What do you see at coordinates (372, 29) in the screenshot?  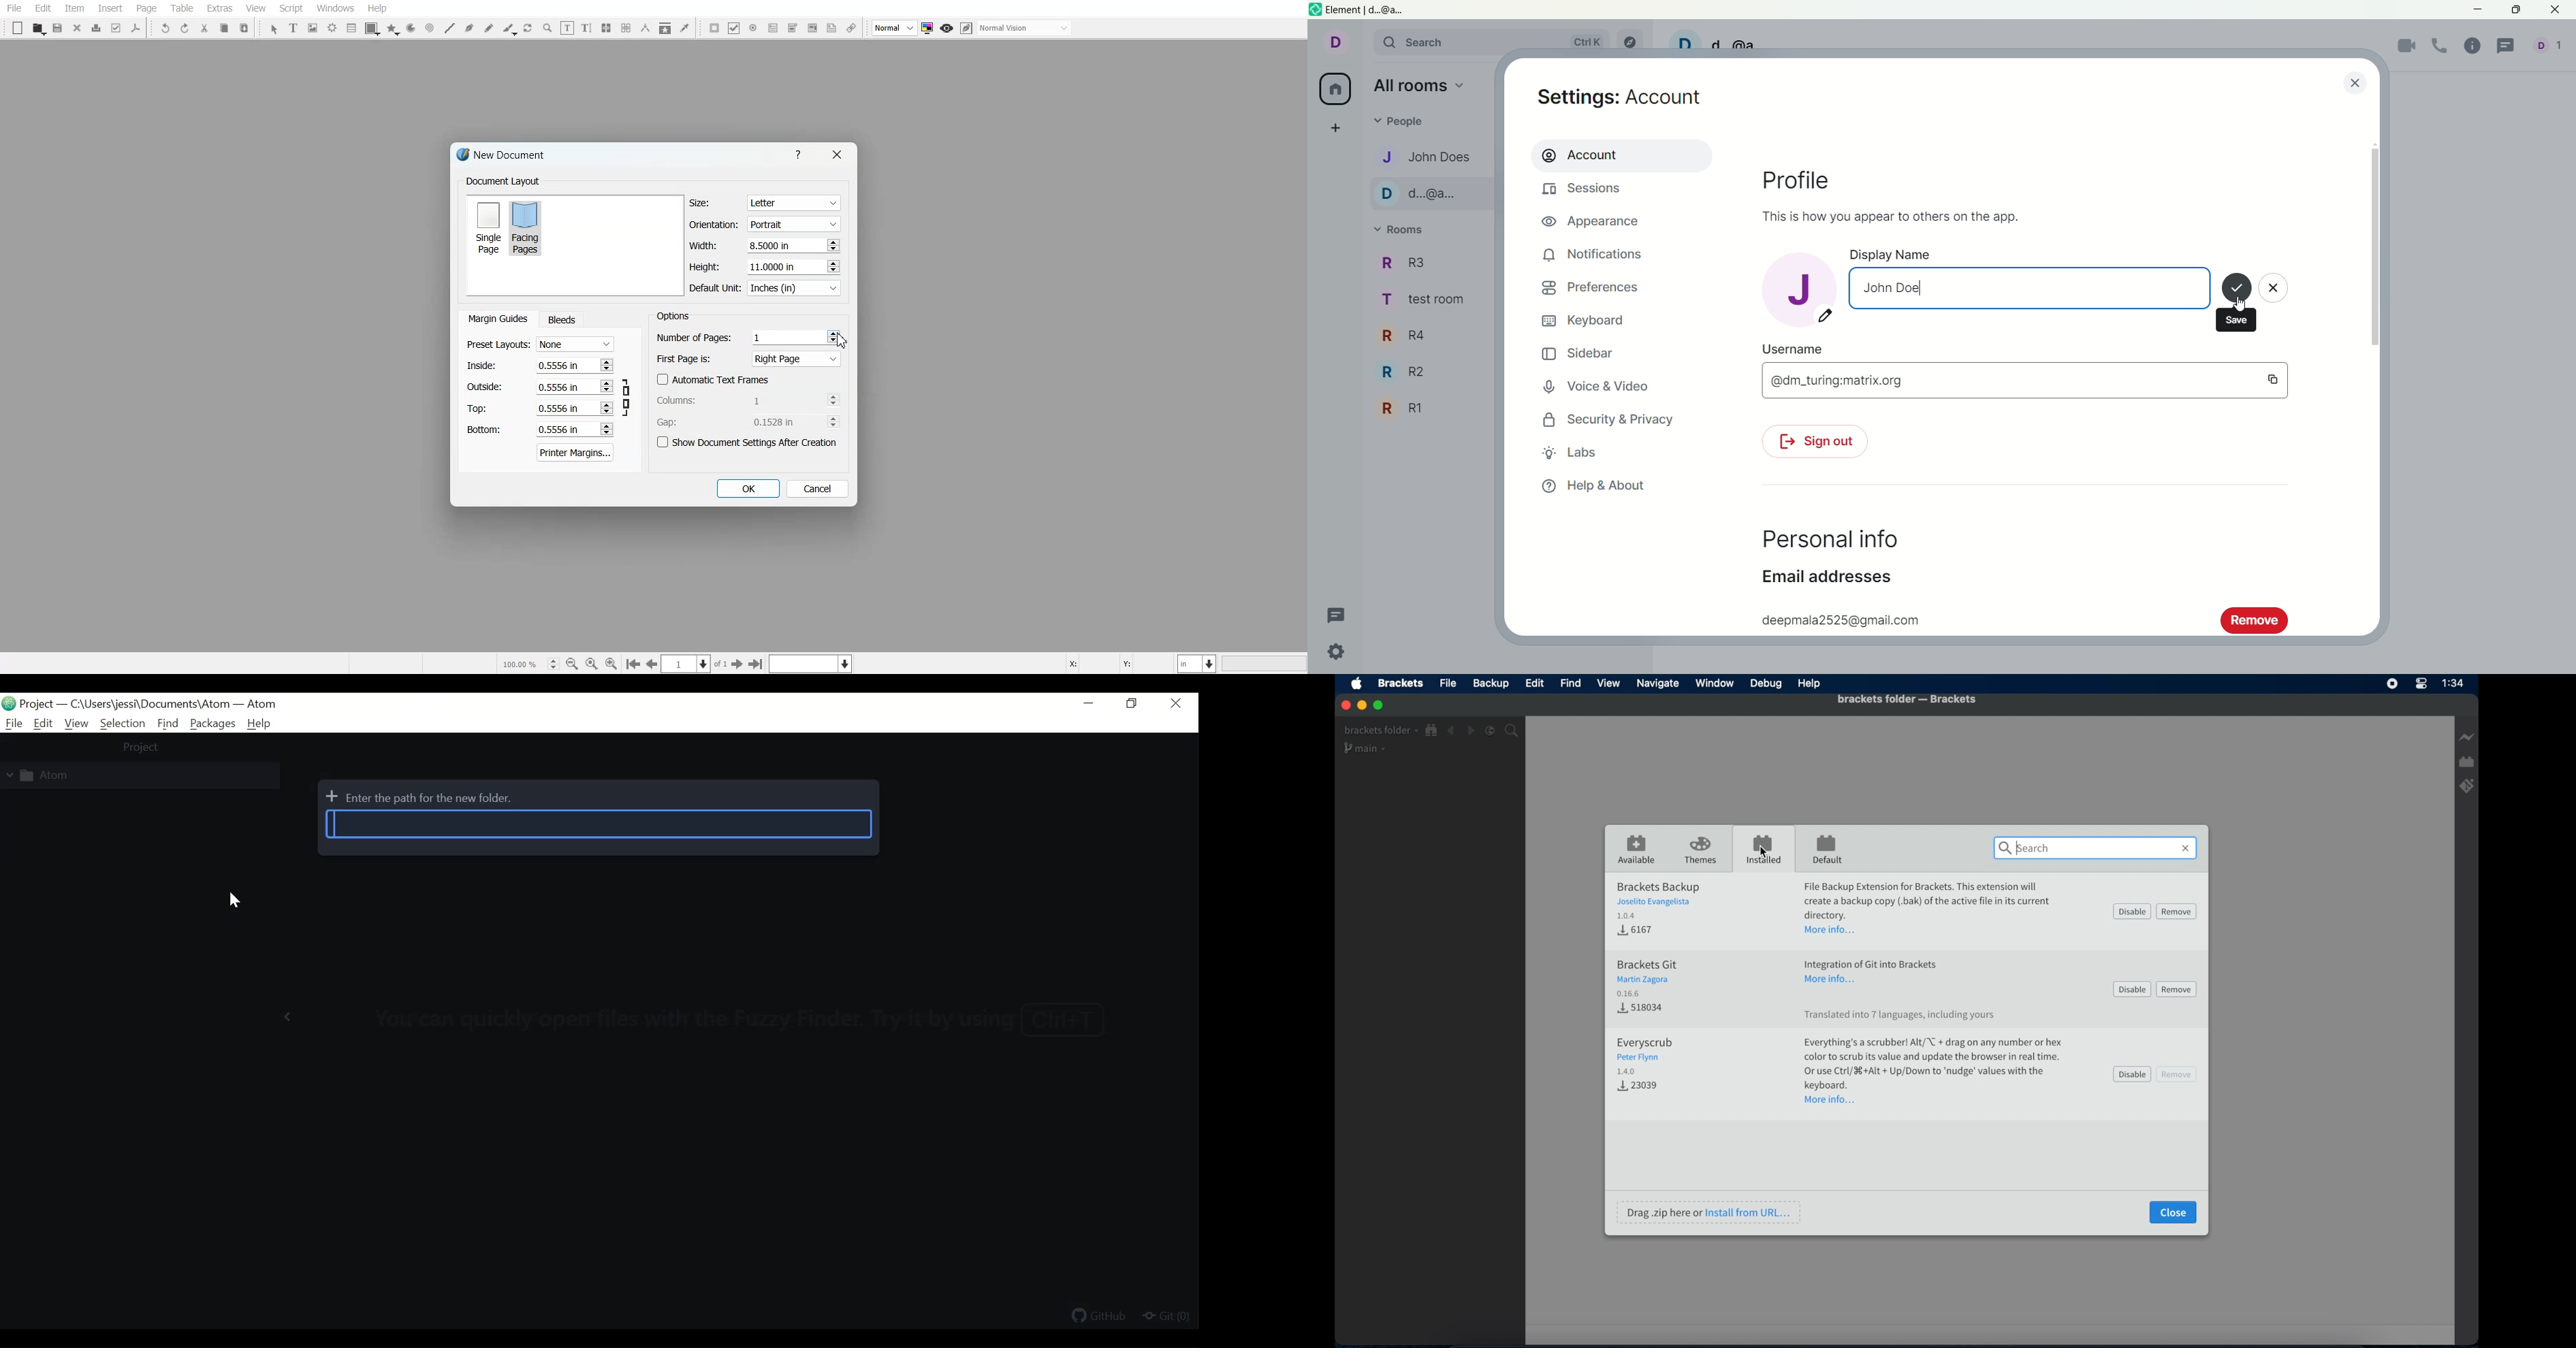 I see `Shape` at bounding box center [372, 29].